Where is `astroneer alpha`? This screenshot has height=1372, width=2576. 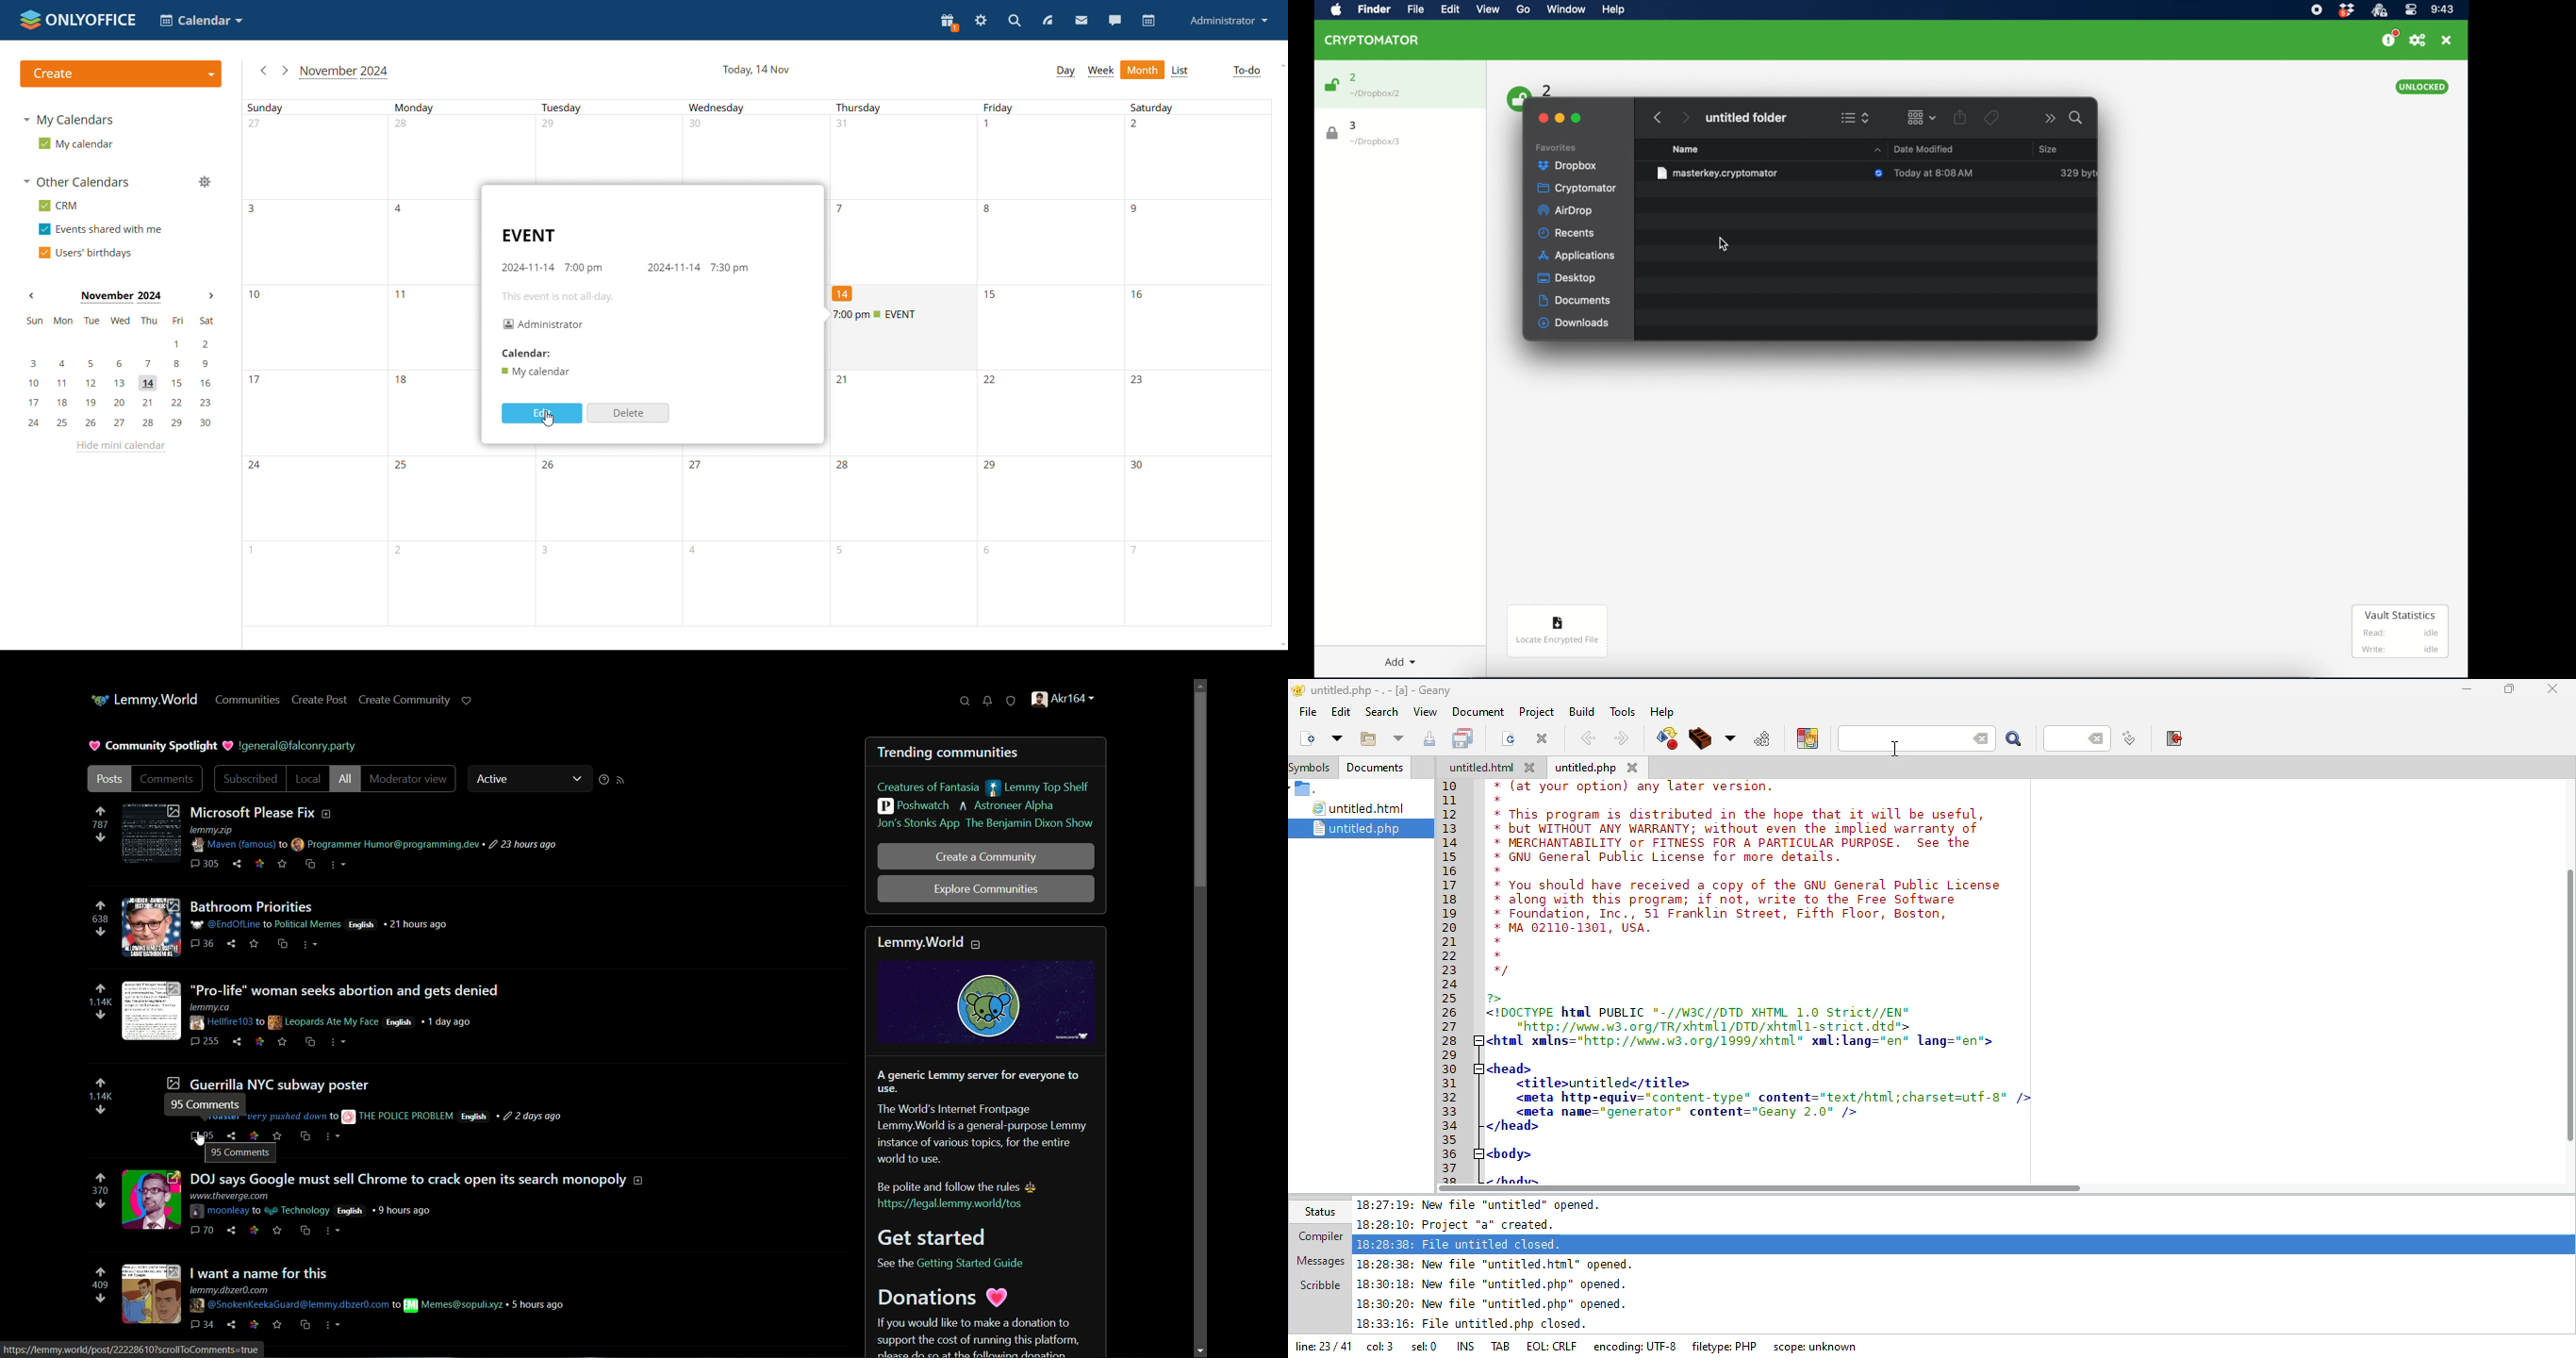
astroneer alpha is located at coordinates (994, 807).